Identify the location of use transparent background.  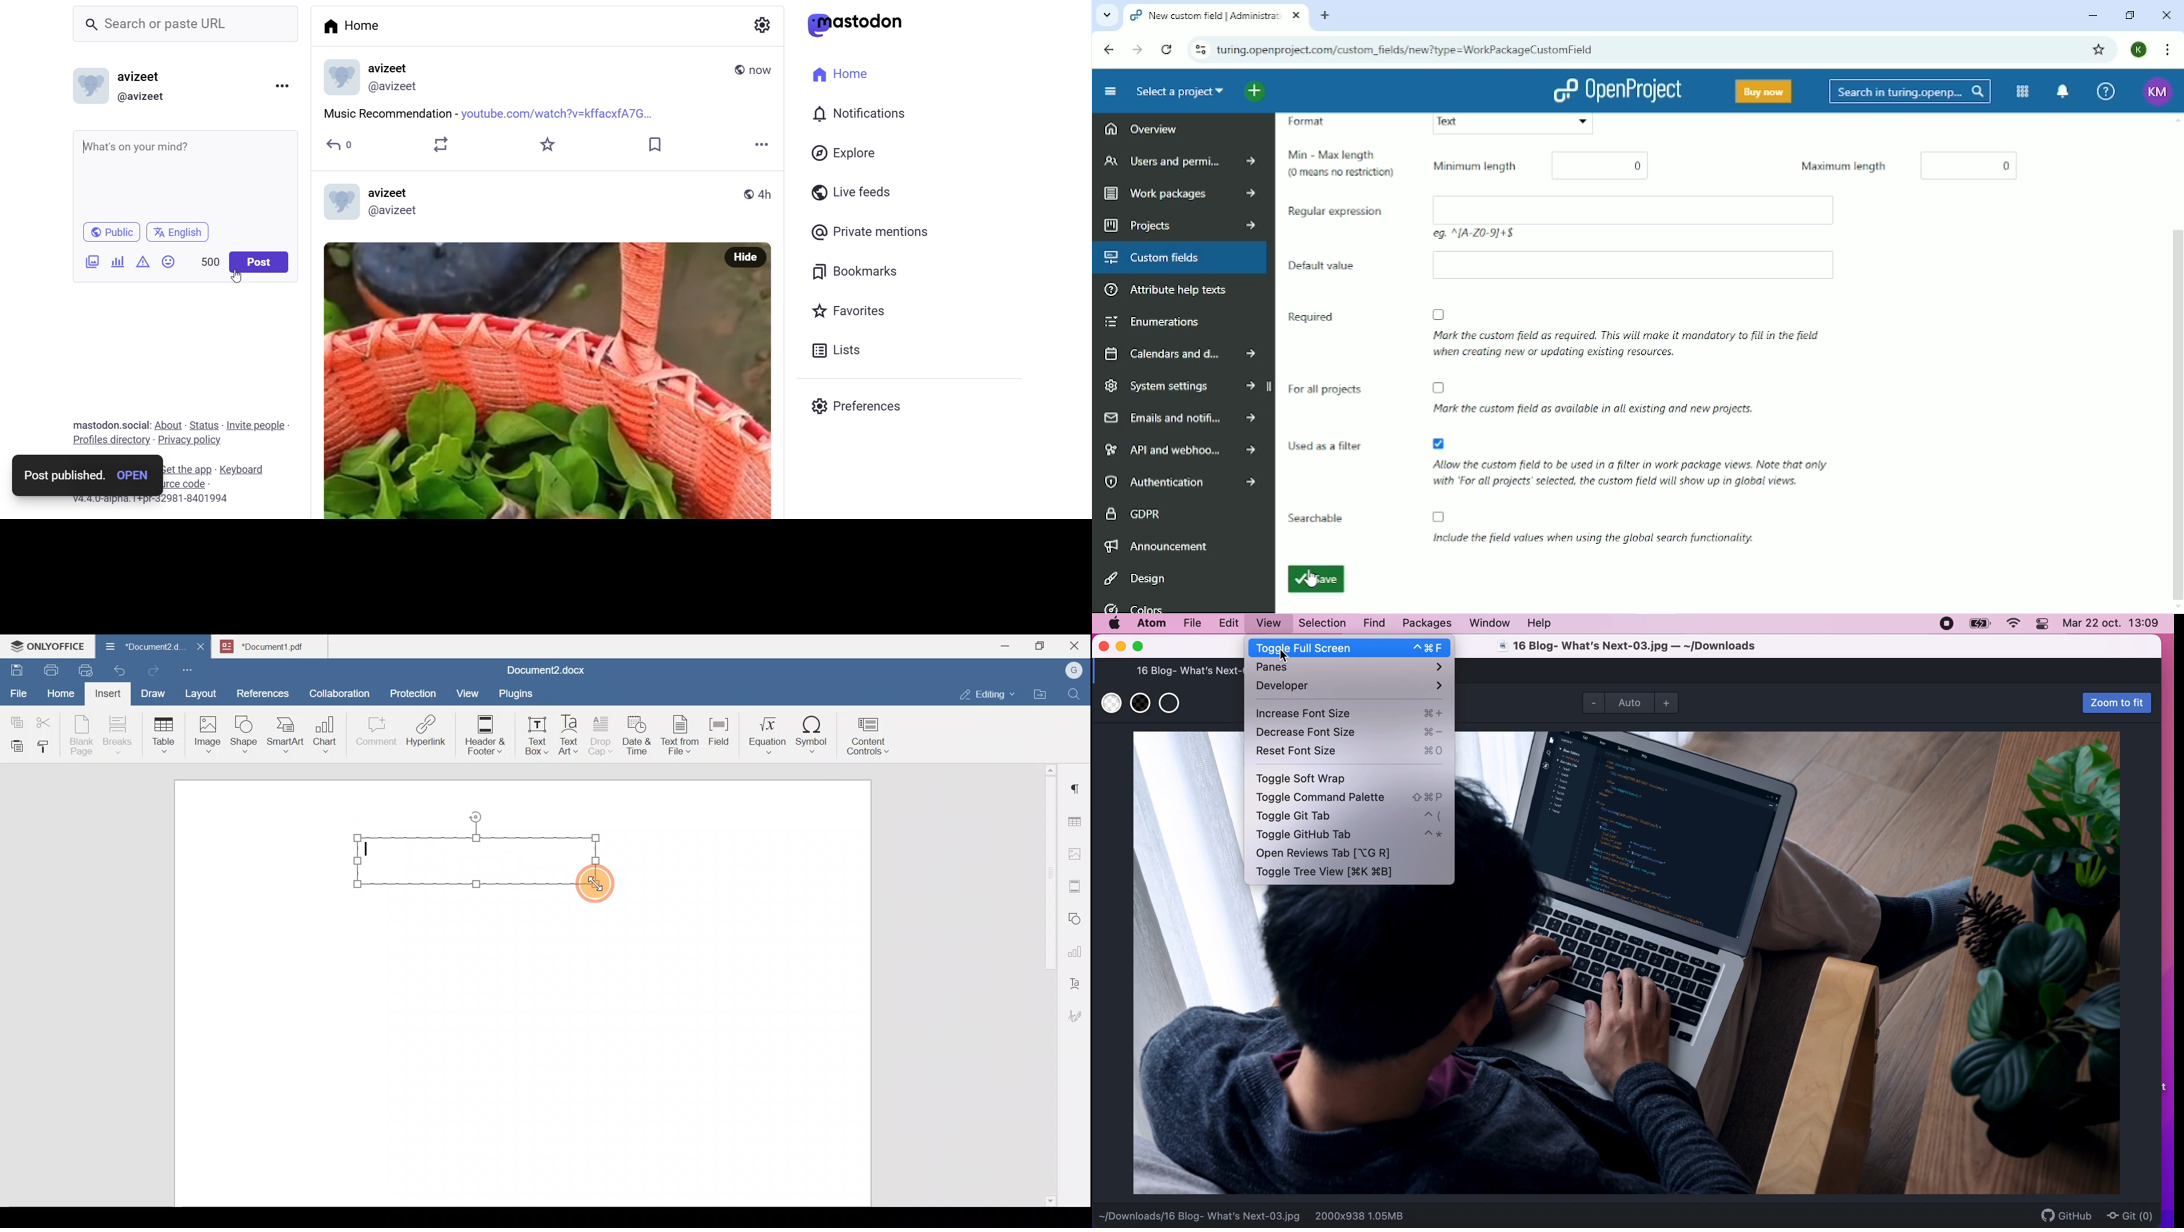
(1172, 705).